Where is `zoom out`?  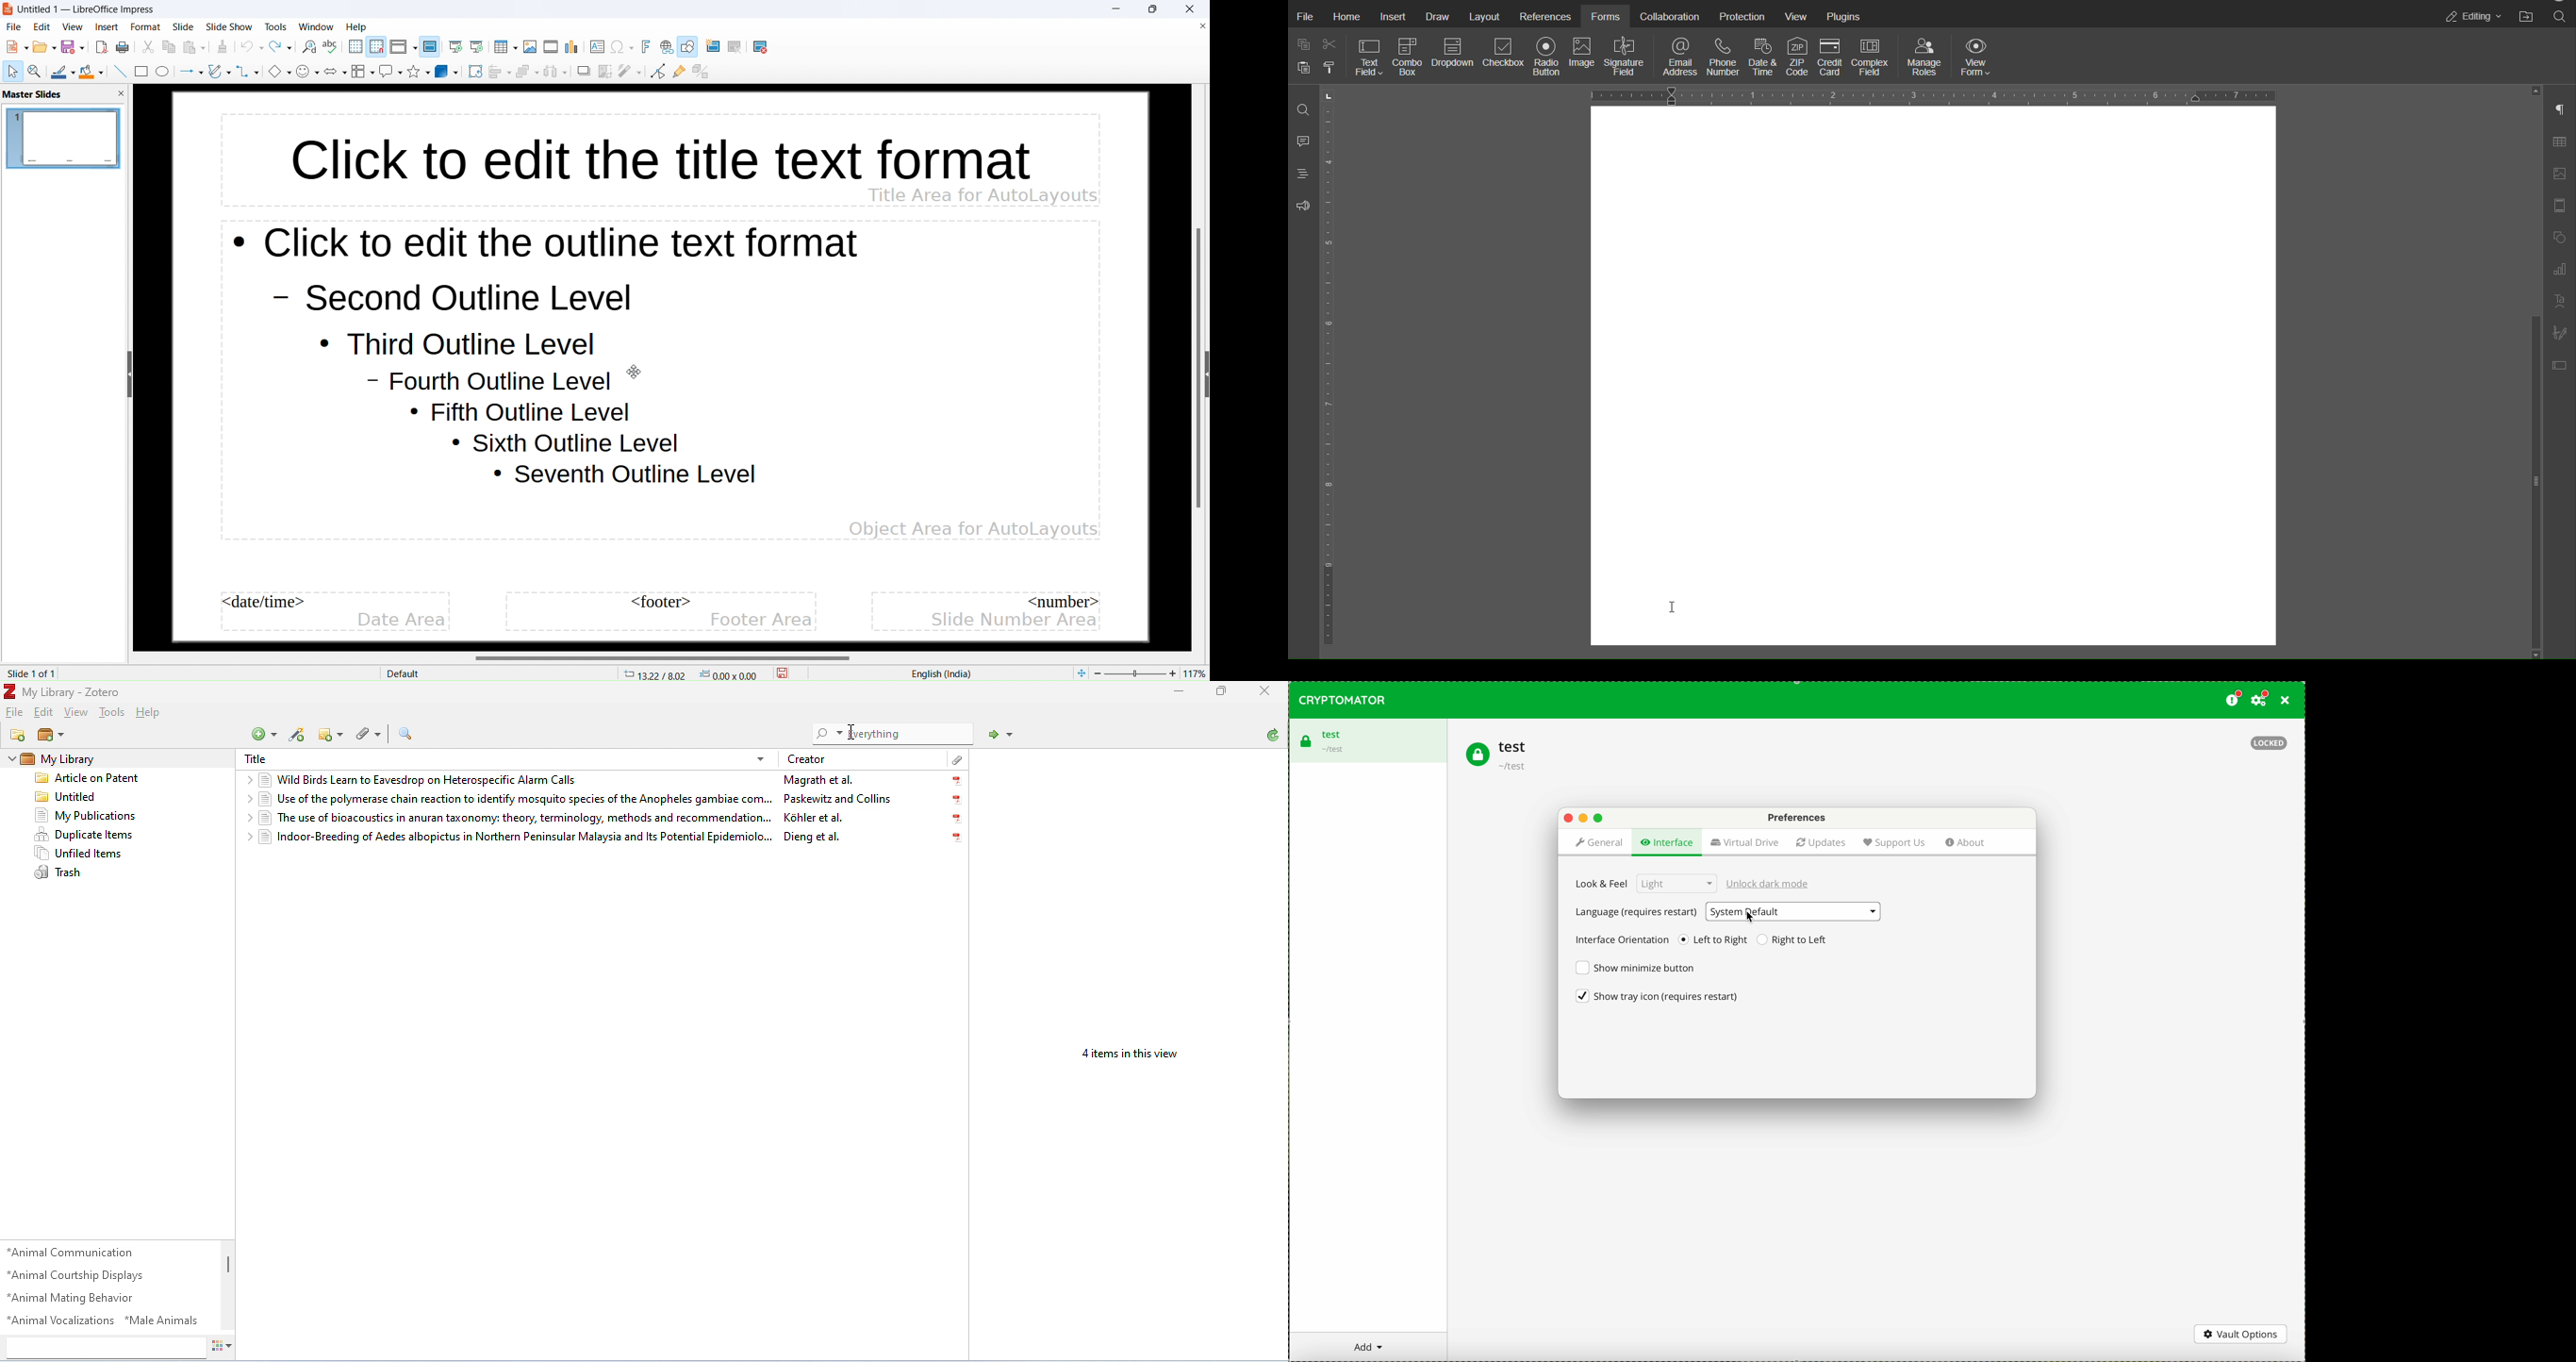 zoom out is located at coordinates (1099, 673).